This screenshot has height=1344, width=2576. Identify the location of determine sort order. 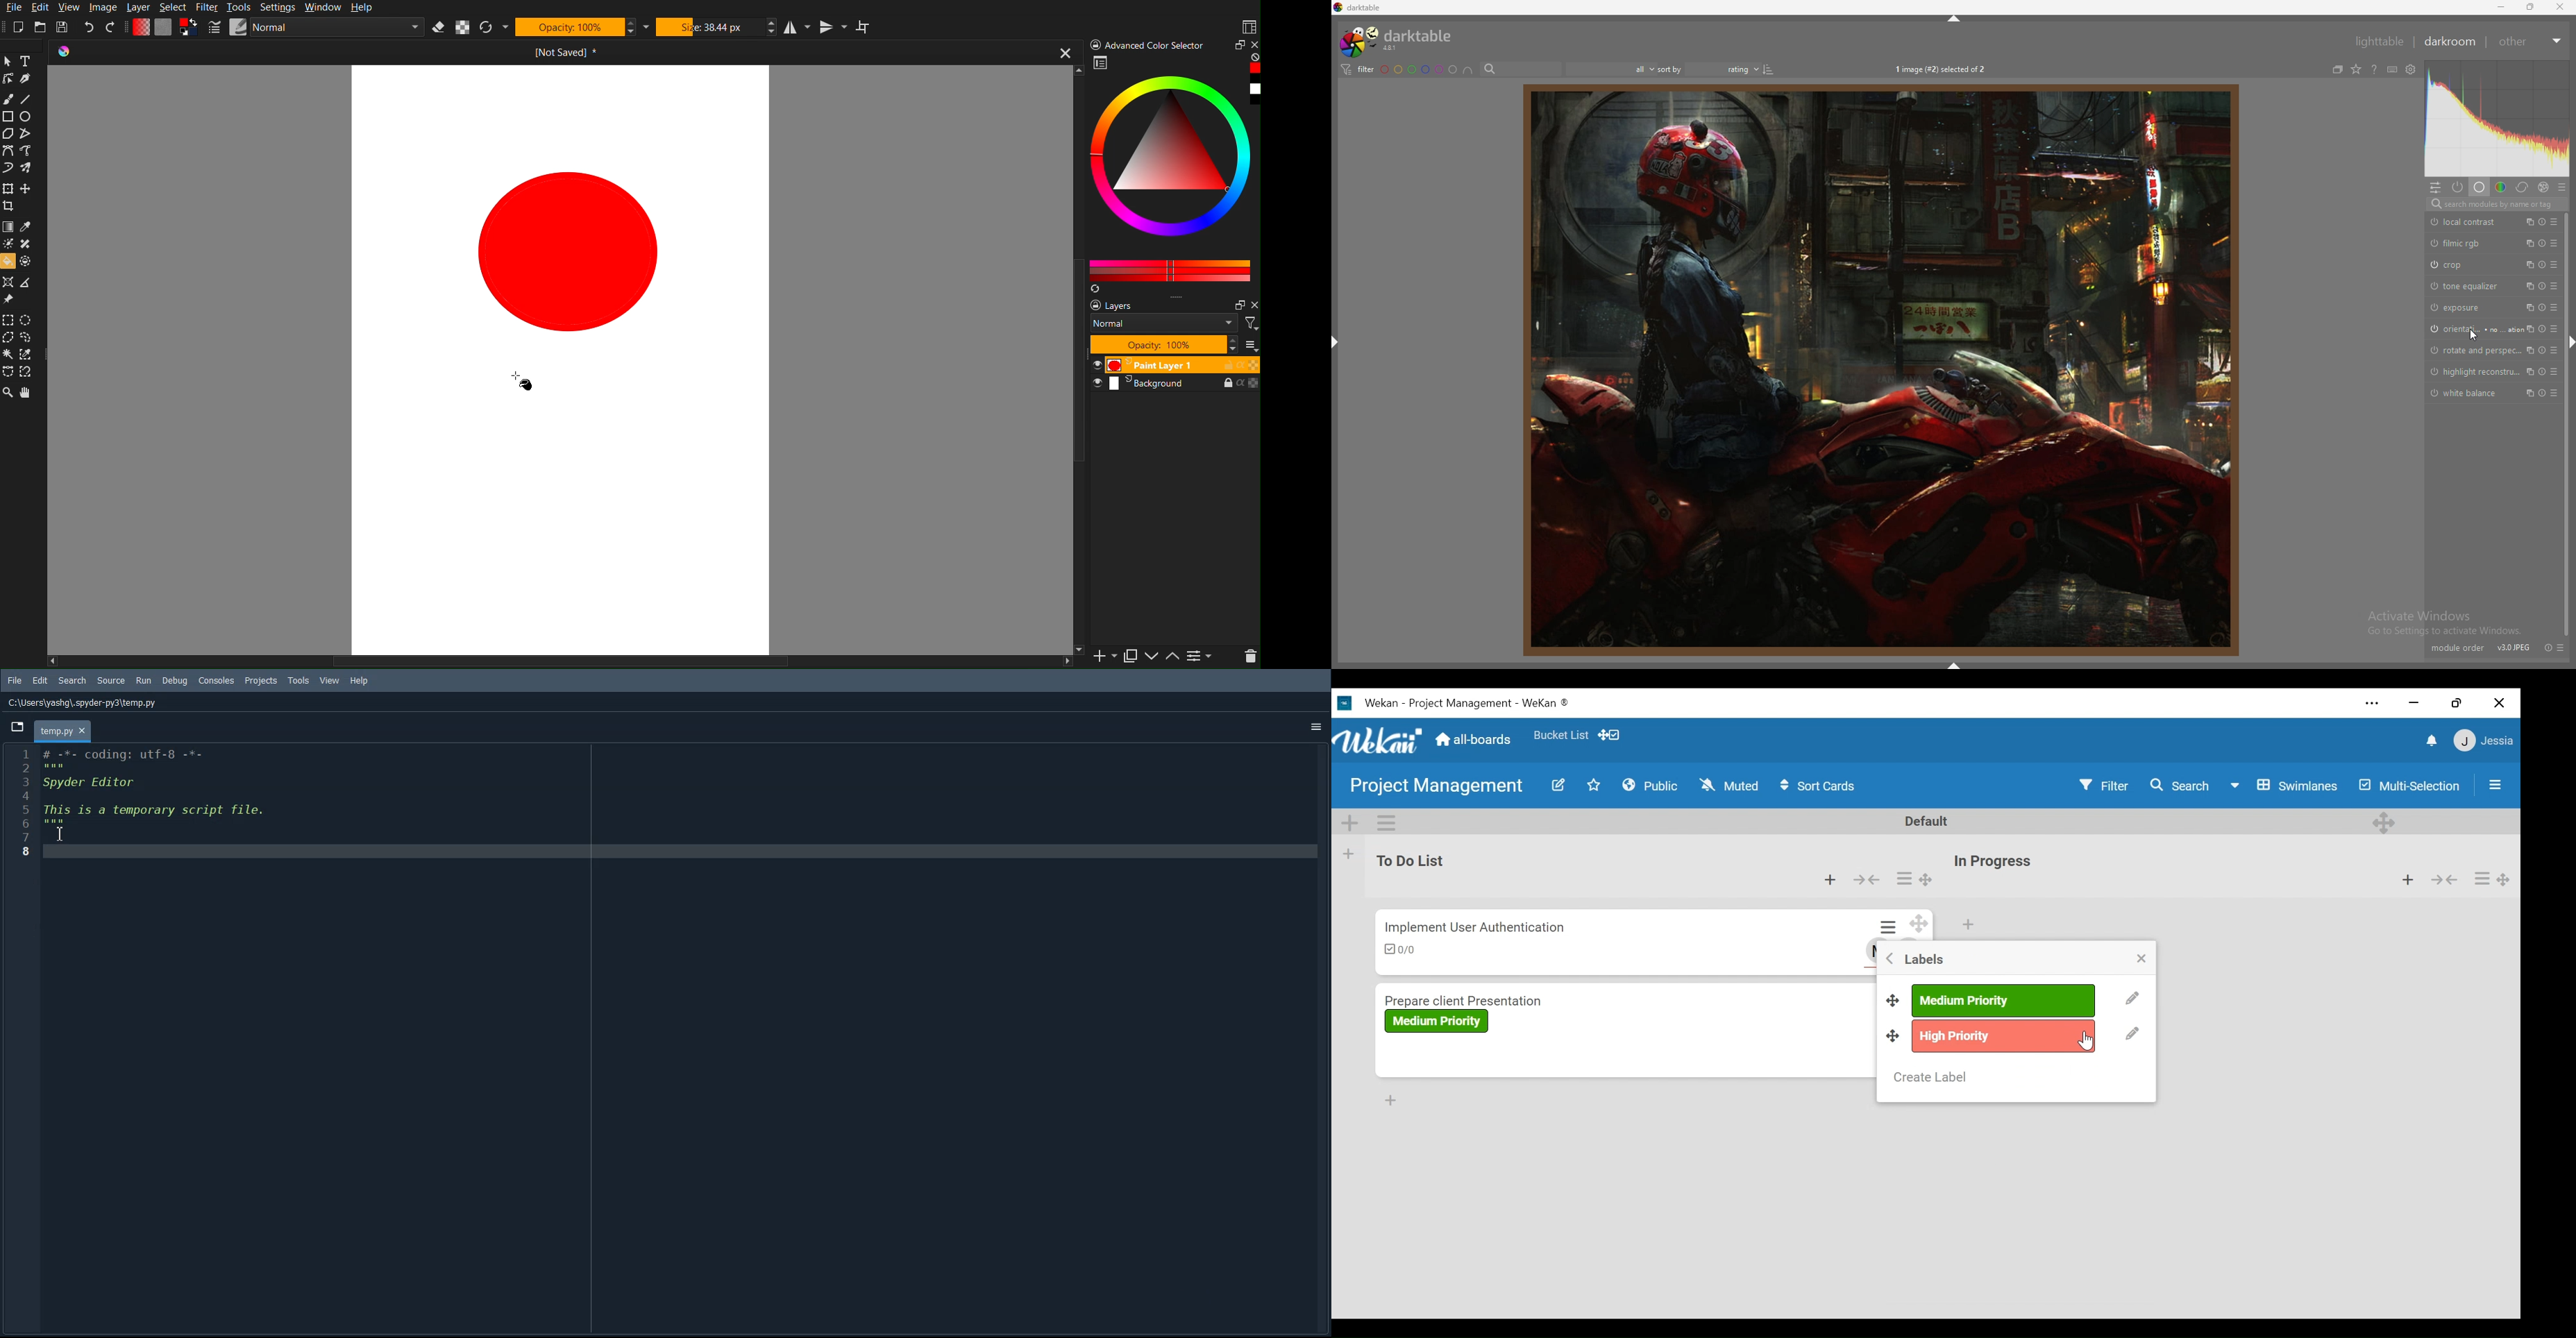
(1709, 69).